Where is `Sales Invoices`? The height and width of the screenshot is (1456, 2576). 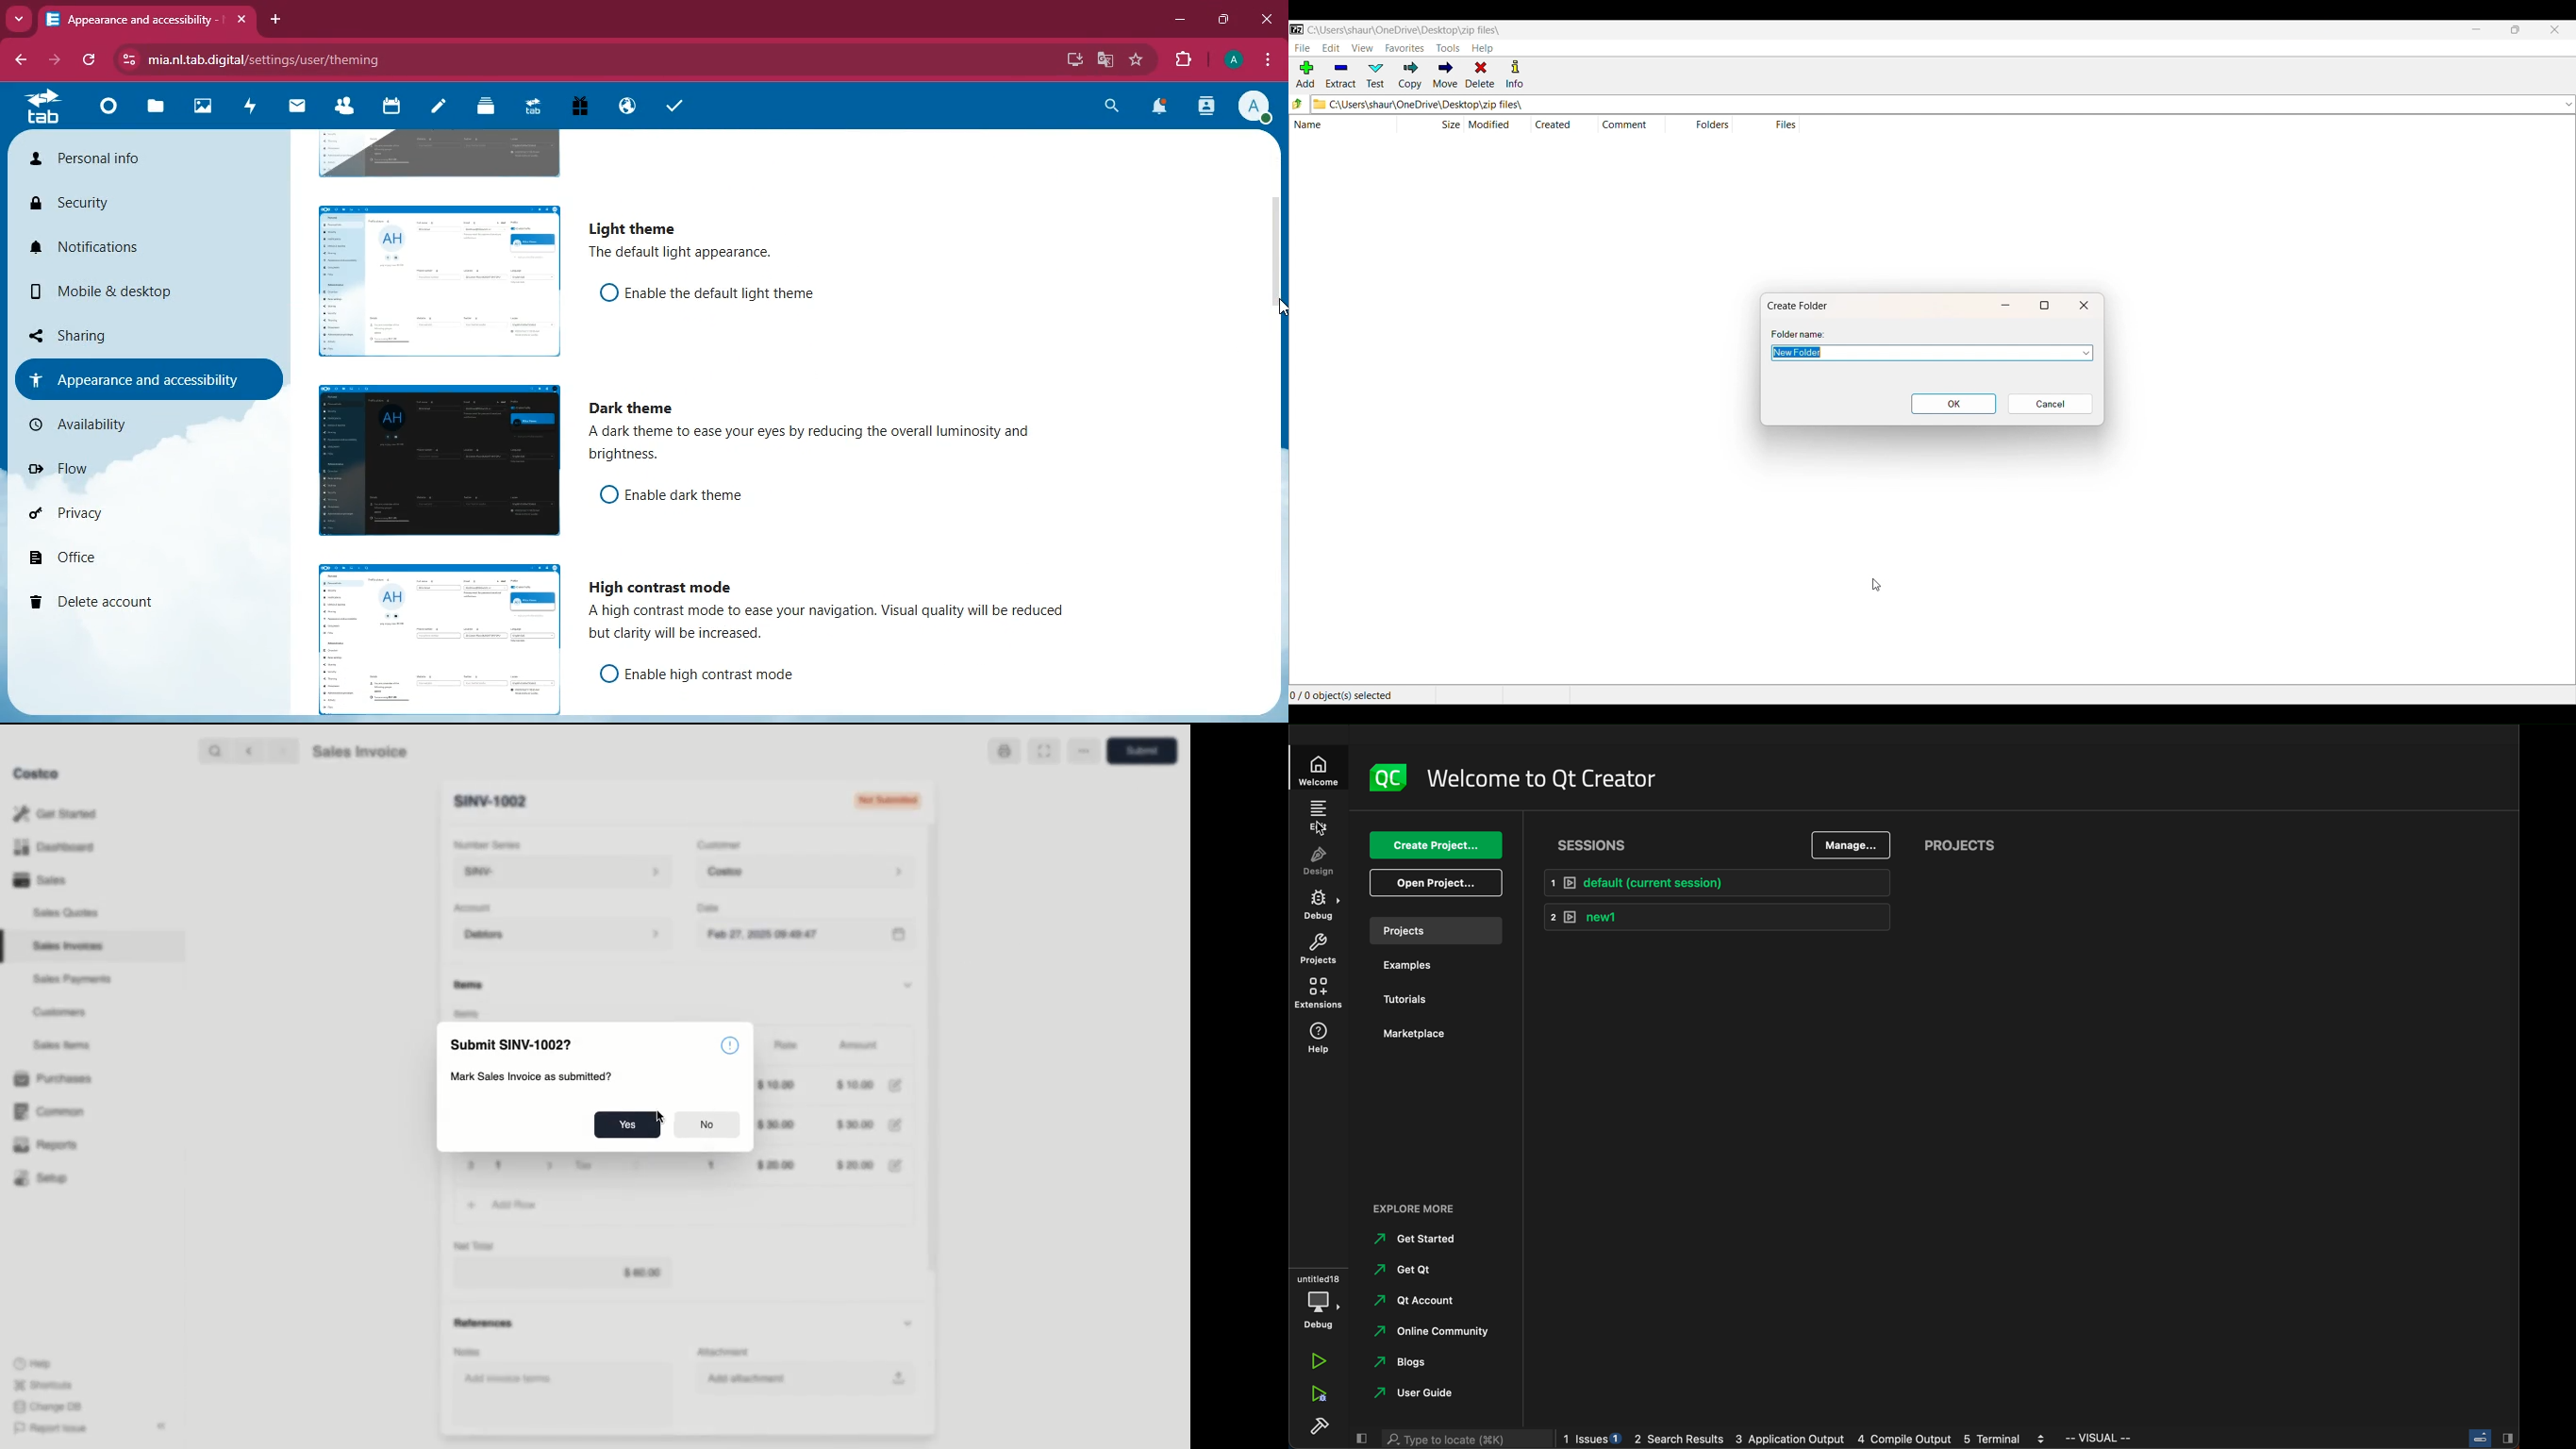 Sales Invoices is located at coordinates (70, 945).